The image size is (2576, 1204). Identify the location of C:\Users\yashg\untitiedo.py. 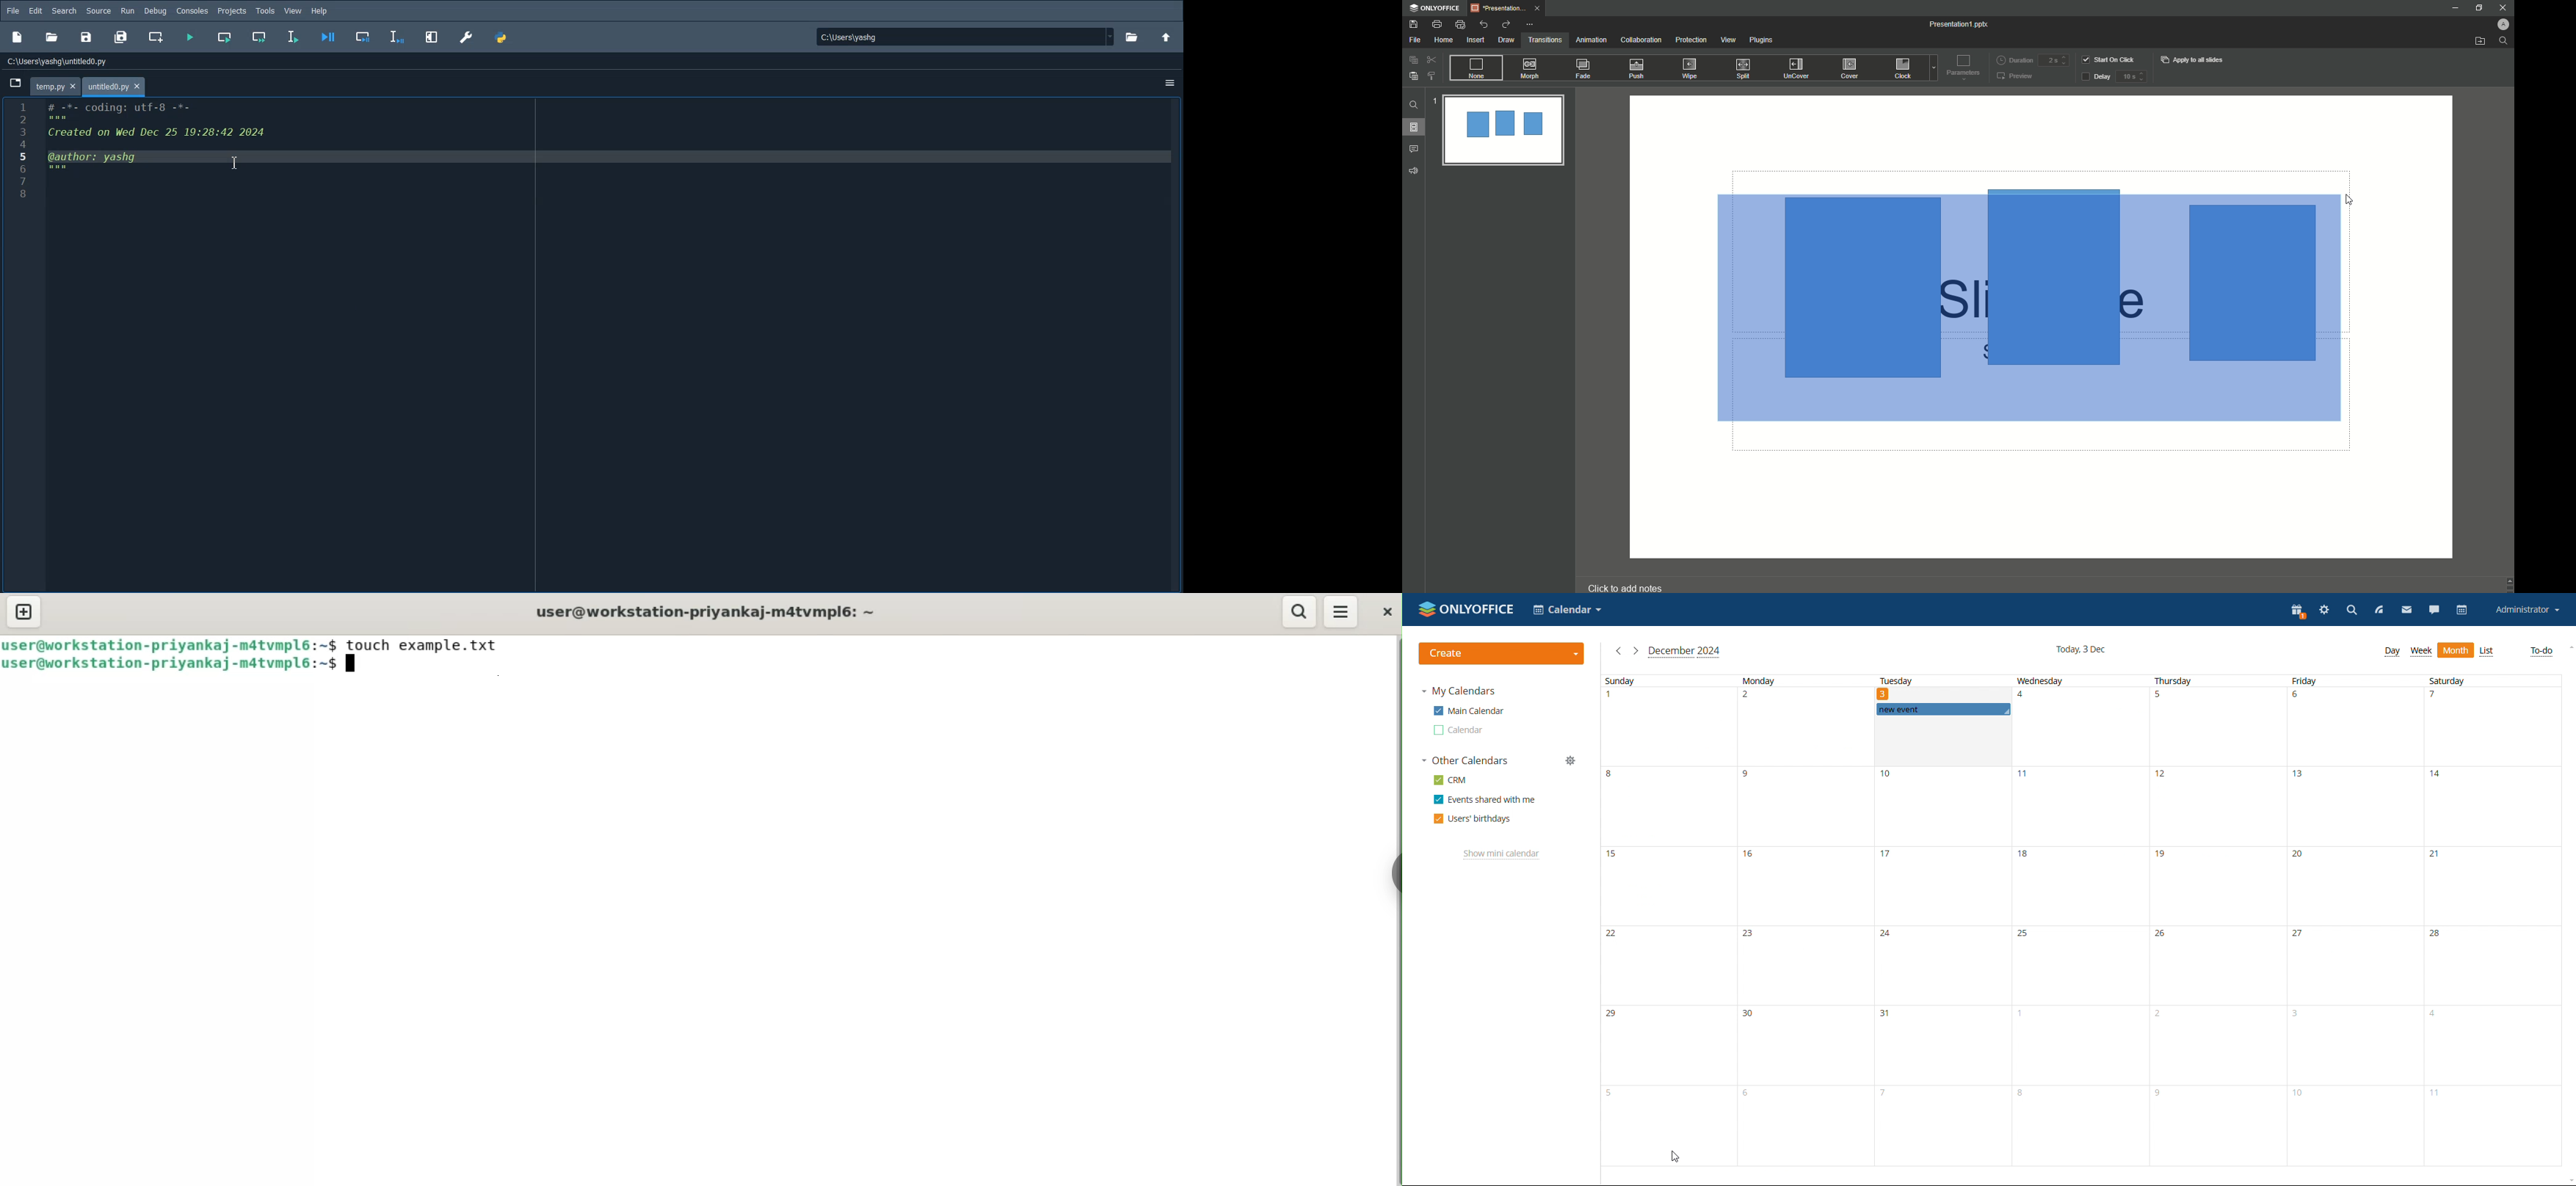
(72, 60).